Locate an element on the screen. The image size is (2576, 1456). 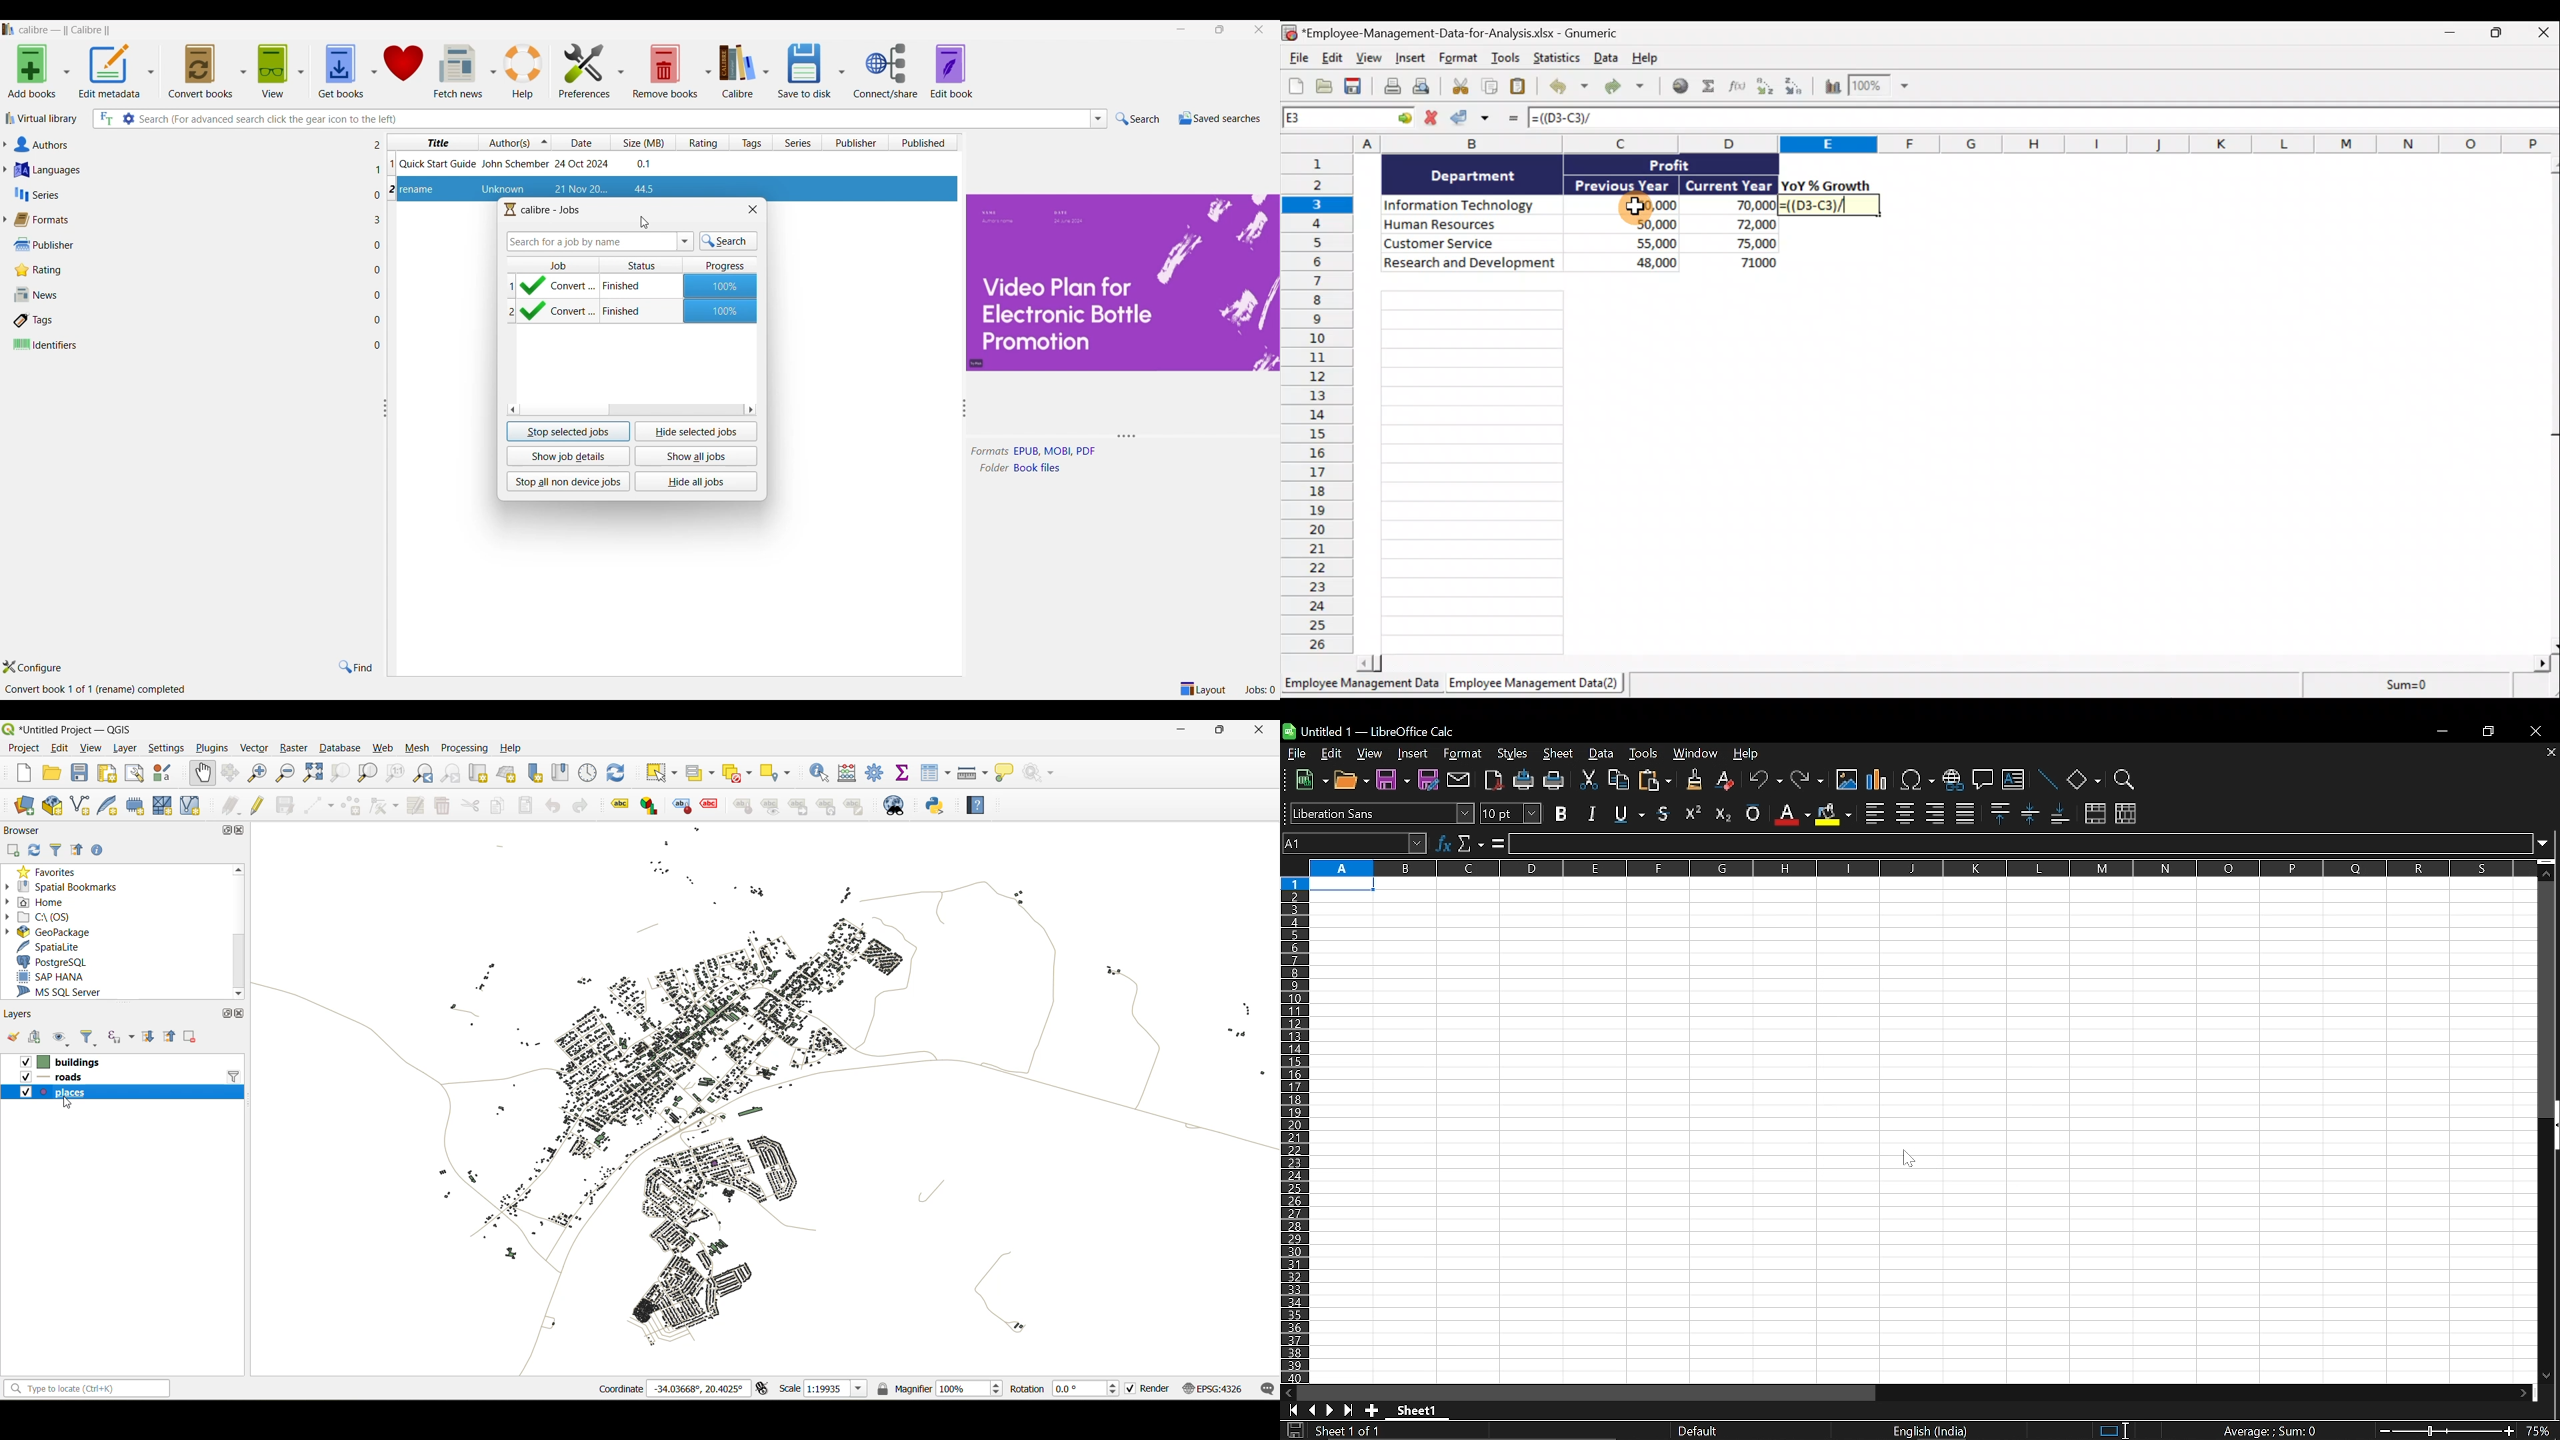
toggle extents is located at coordinates (763, 1389).